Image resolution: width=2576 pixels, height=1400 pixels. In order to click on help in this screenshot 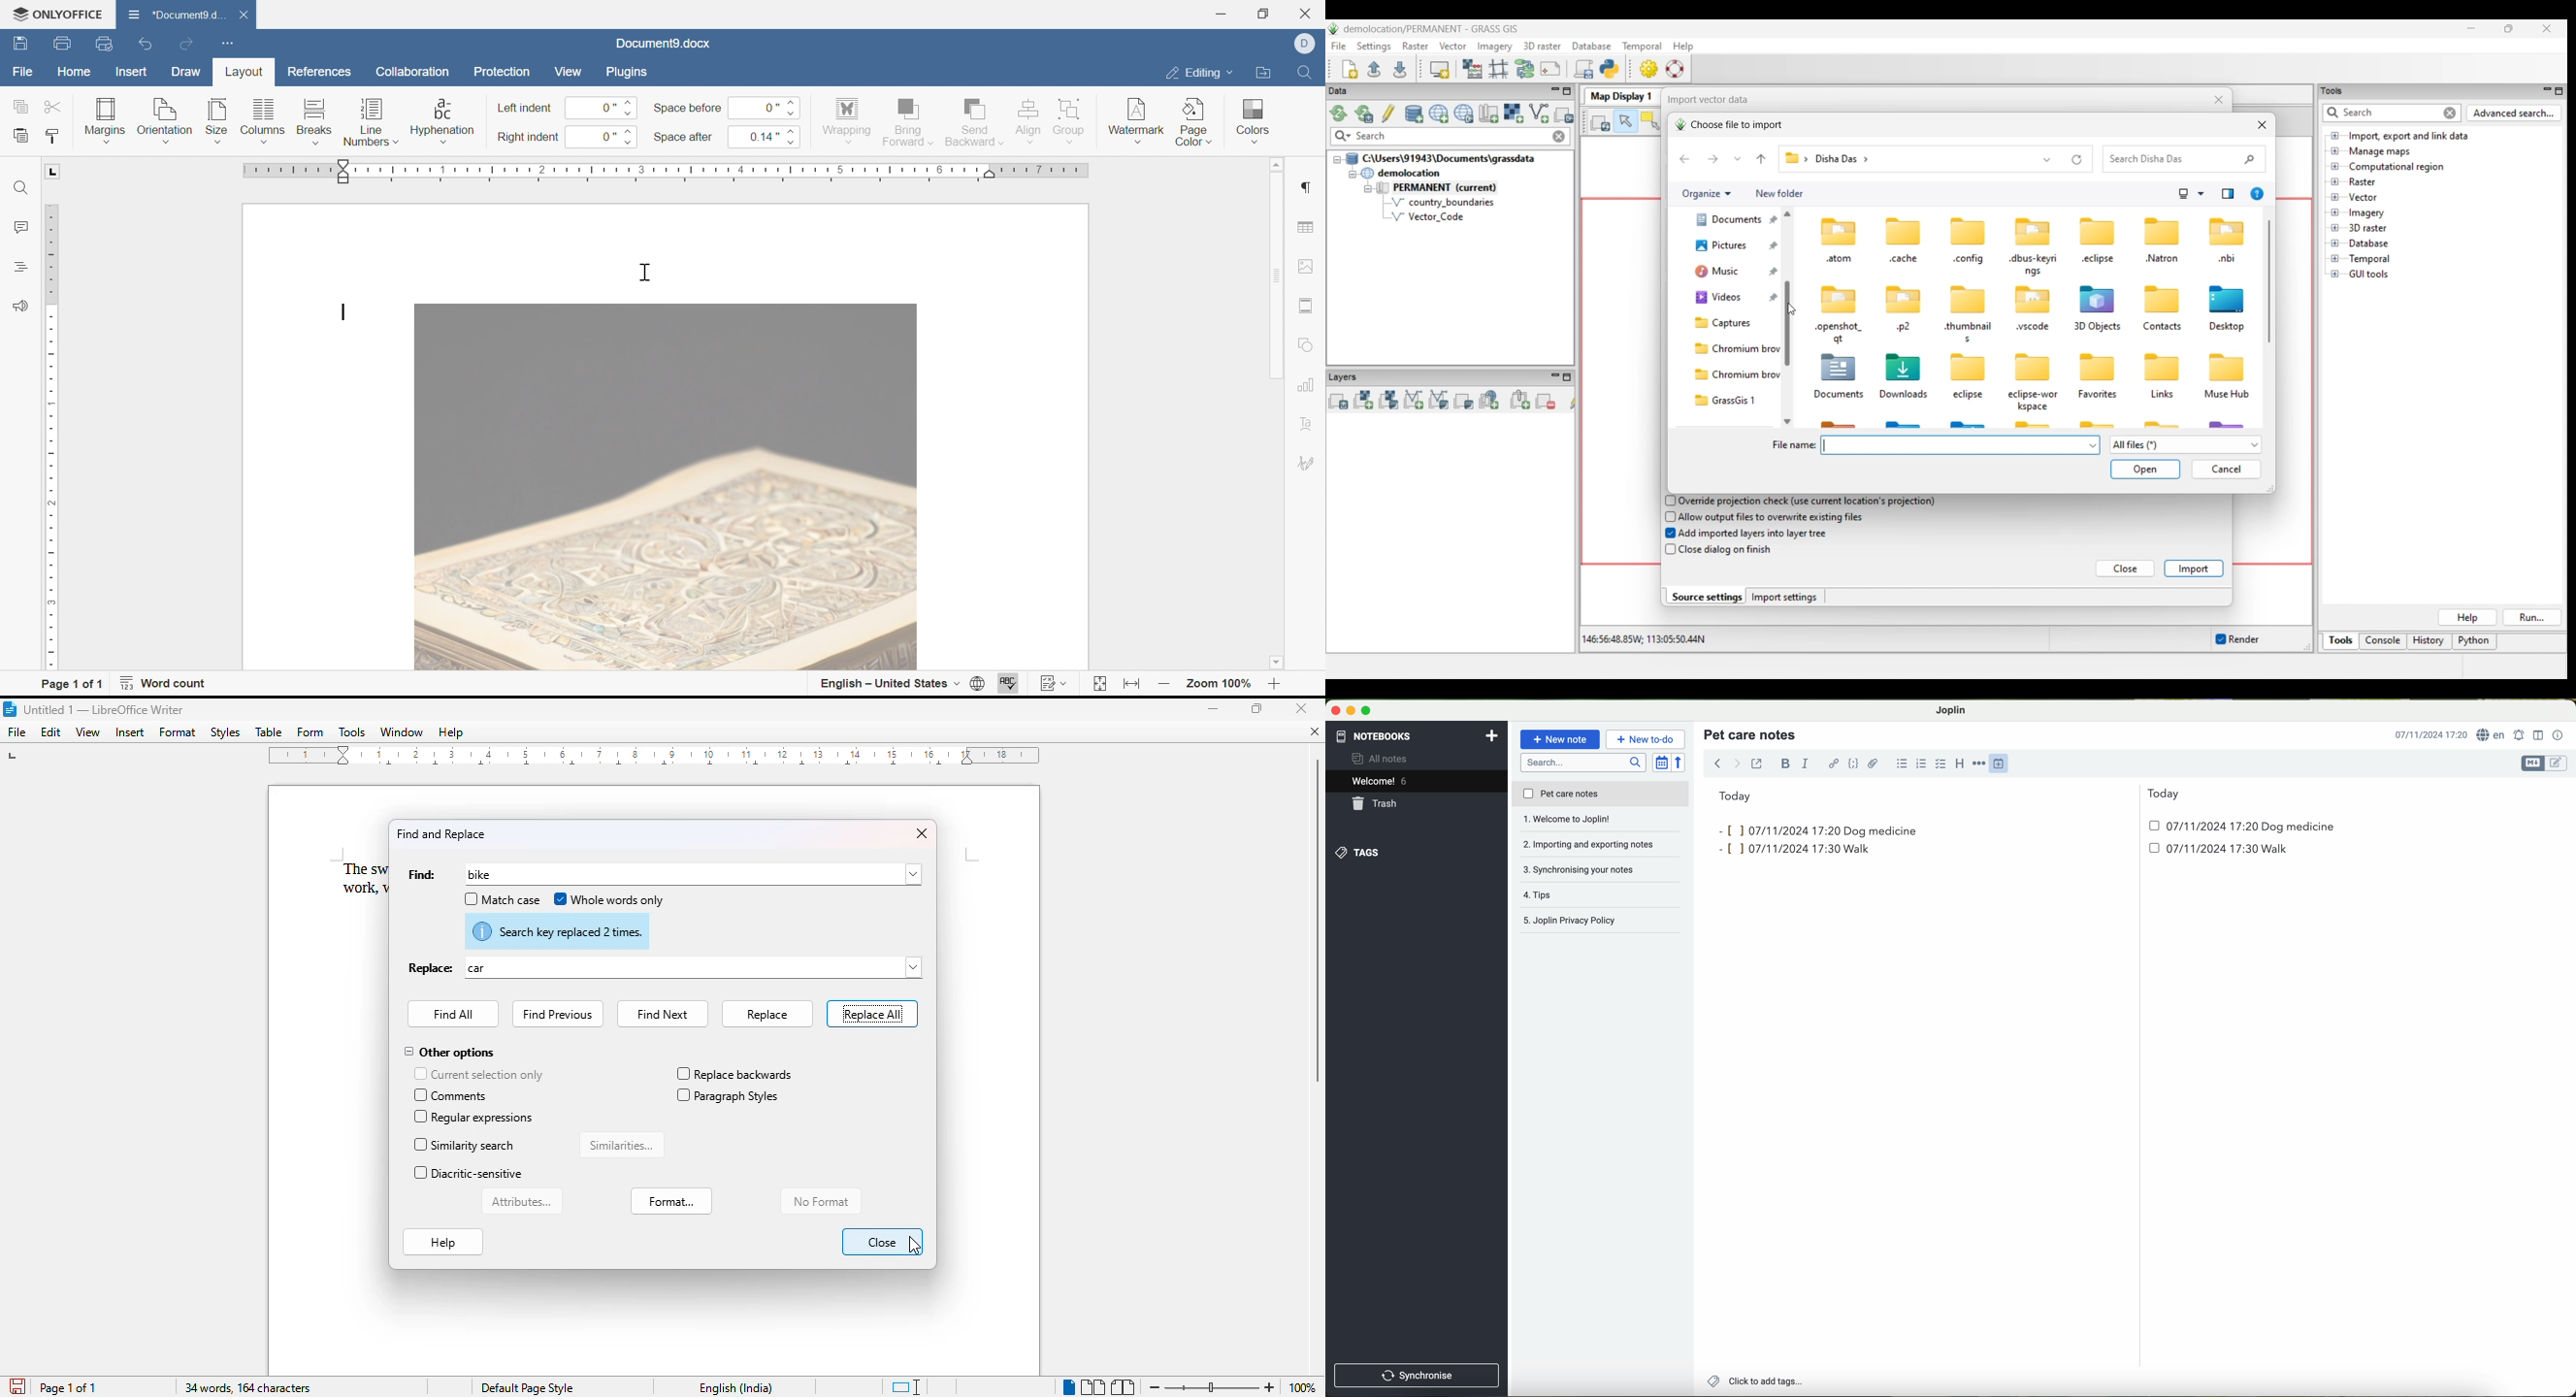, I will do `click(443, 1243)`.